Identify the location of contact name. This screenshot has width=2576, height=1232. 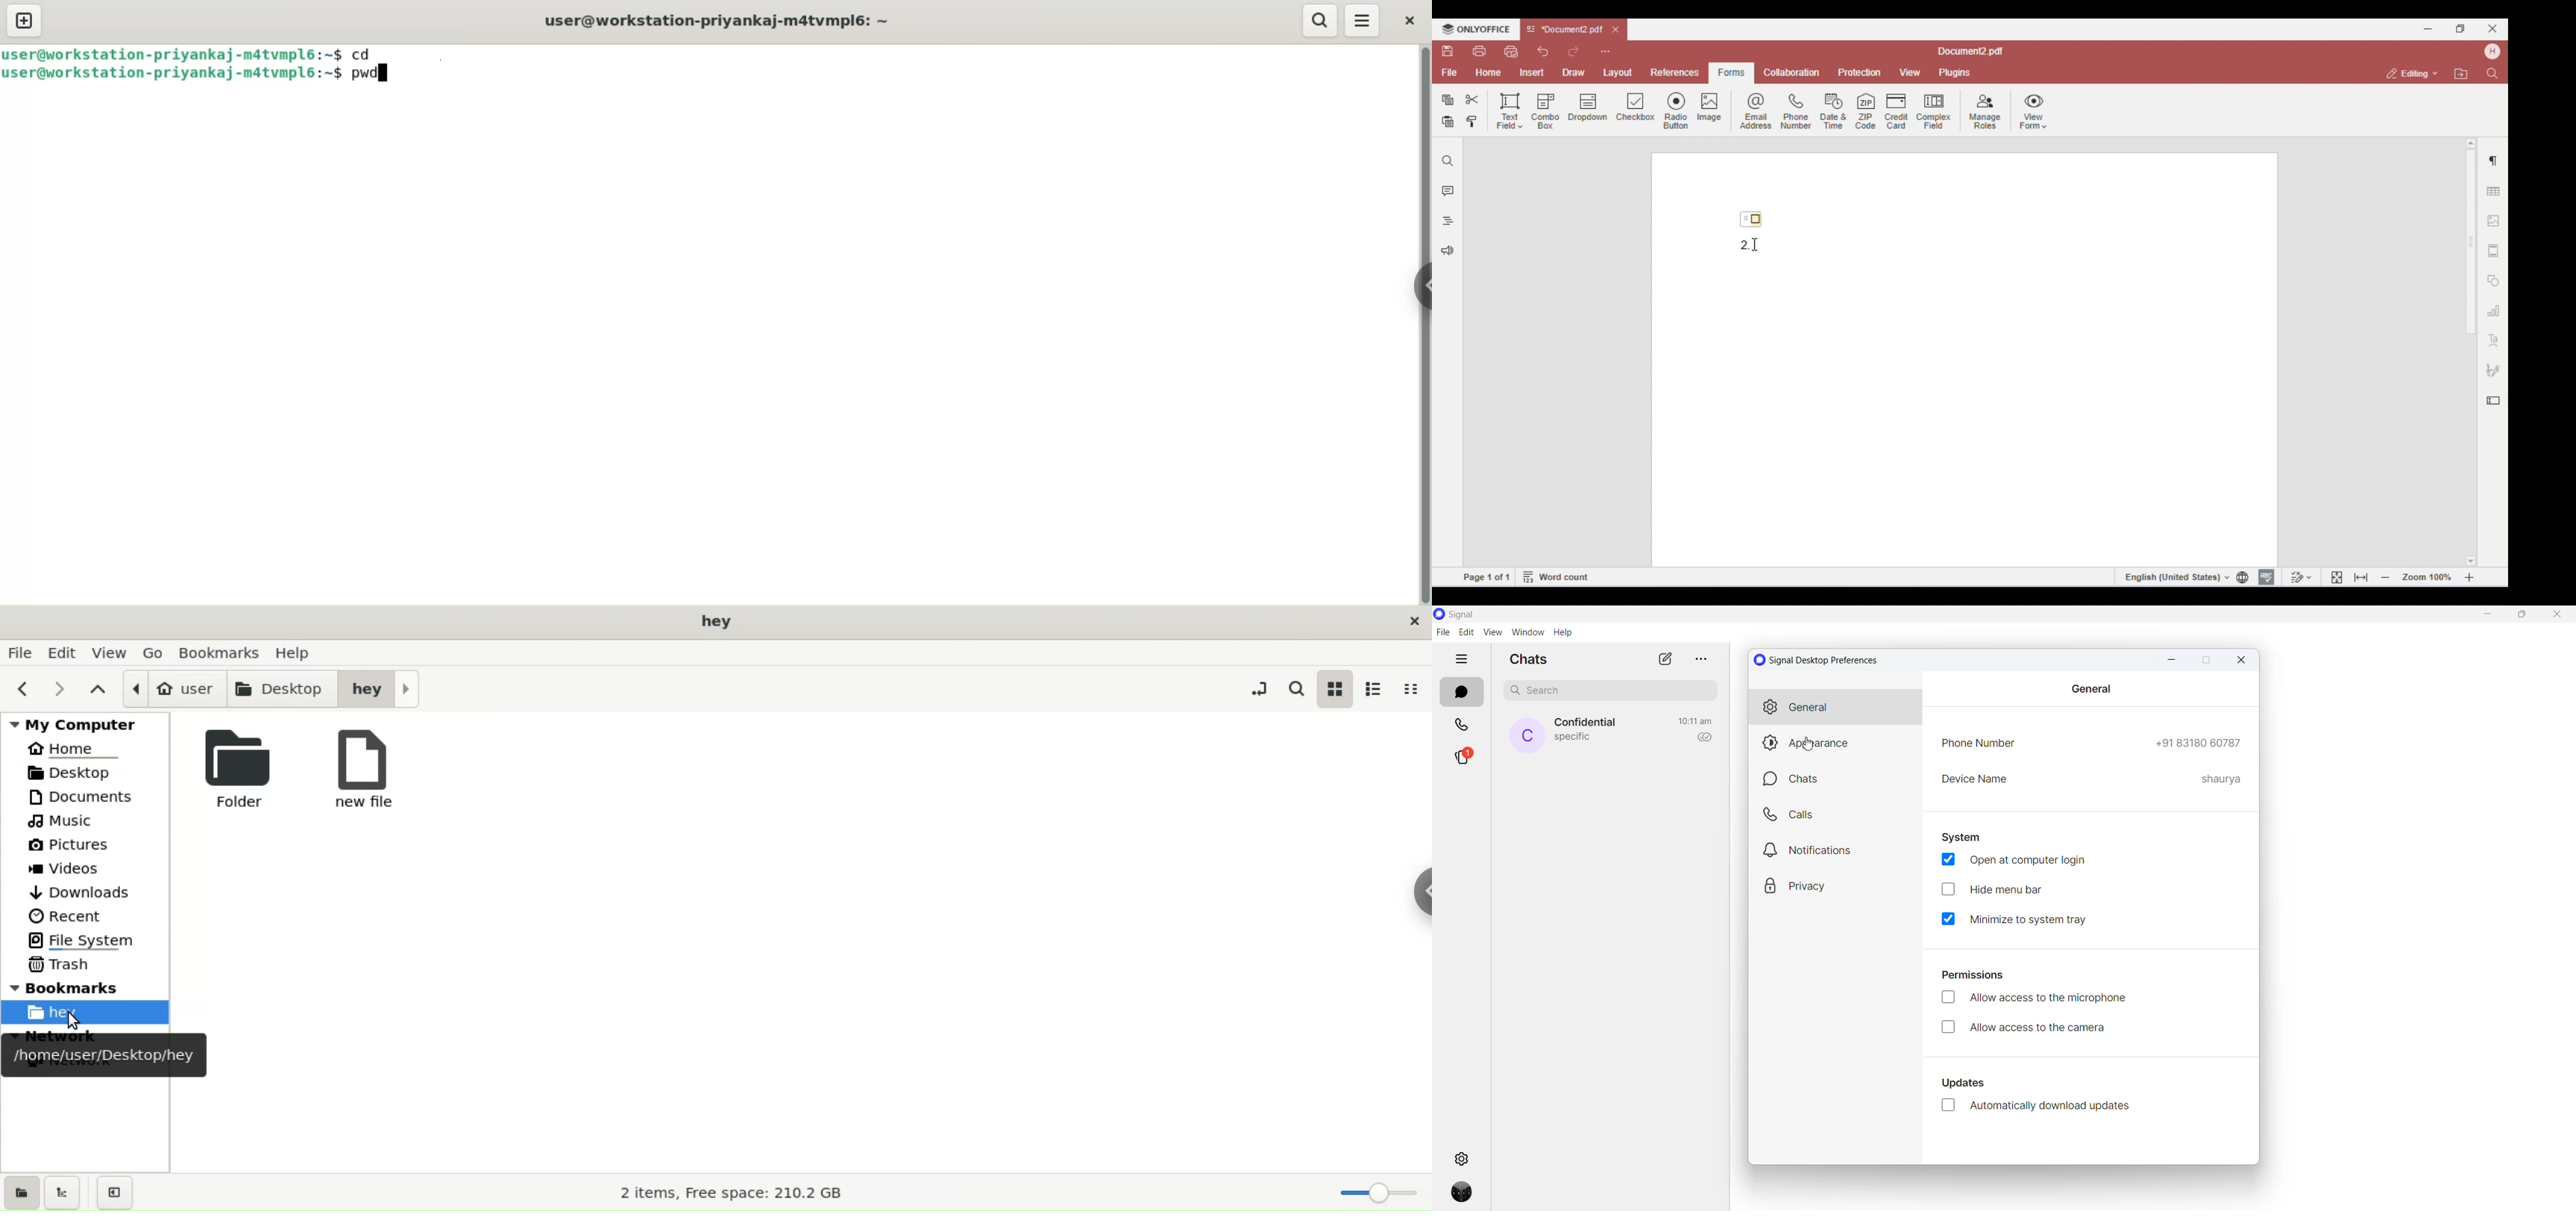
(1588, 723).